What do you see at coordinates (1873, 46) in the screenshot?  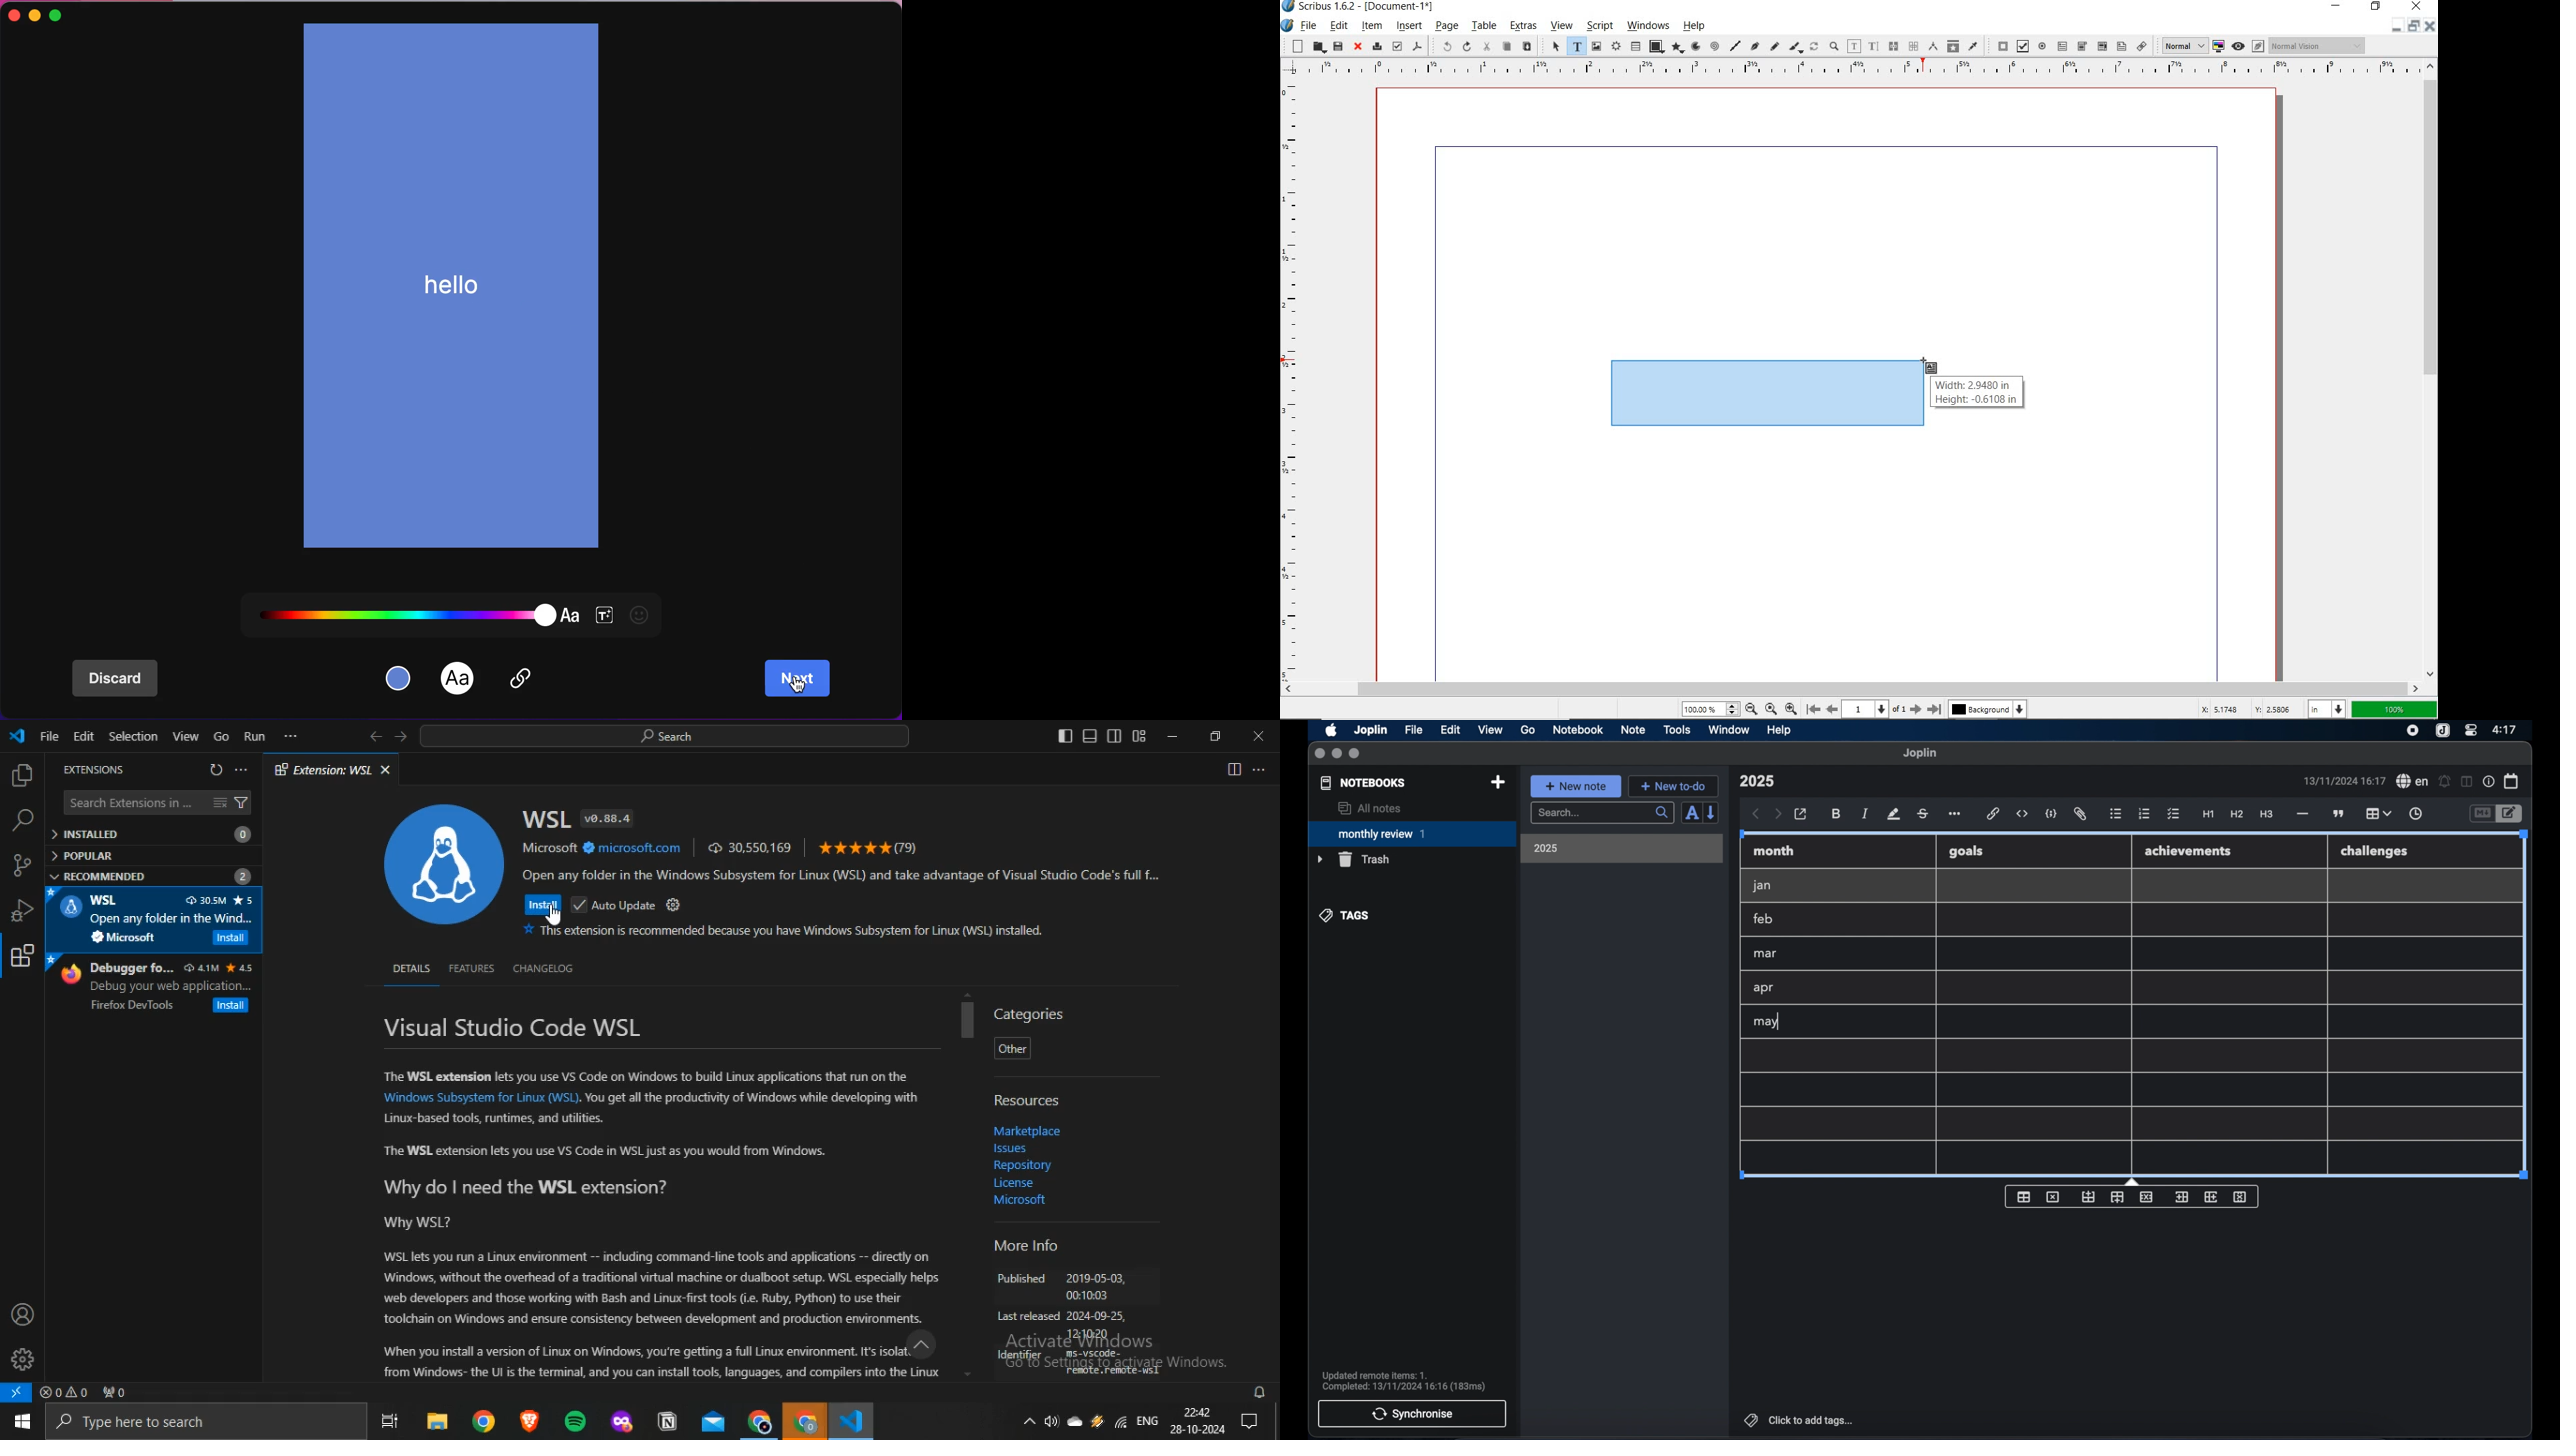 I see `edit text with story editor` at bounding box center [1873, 46].